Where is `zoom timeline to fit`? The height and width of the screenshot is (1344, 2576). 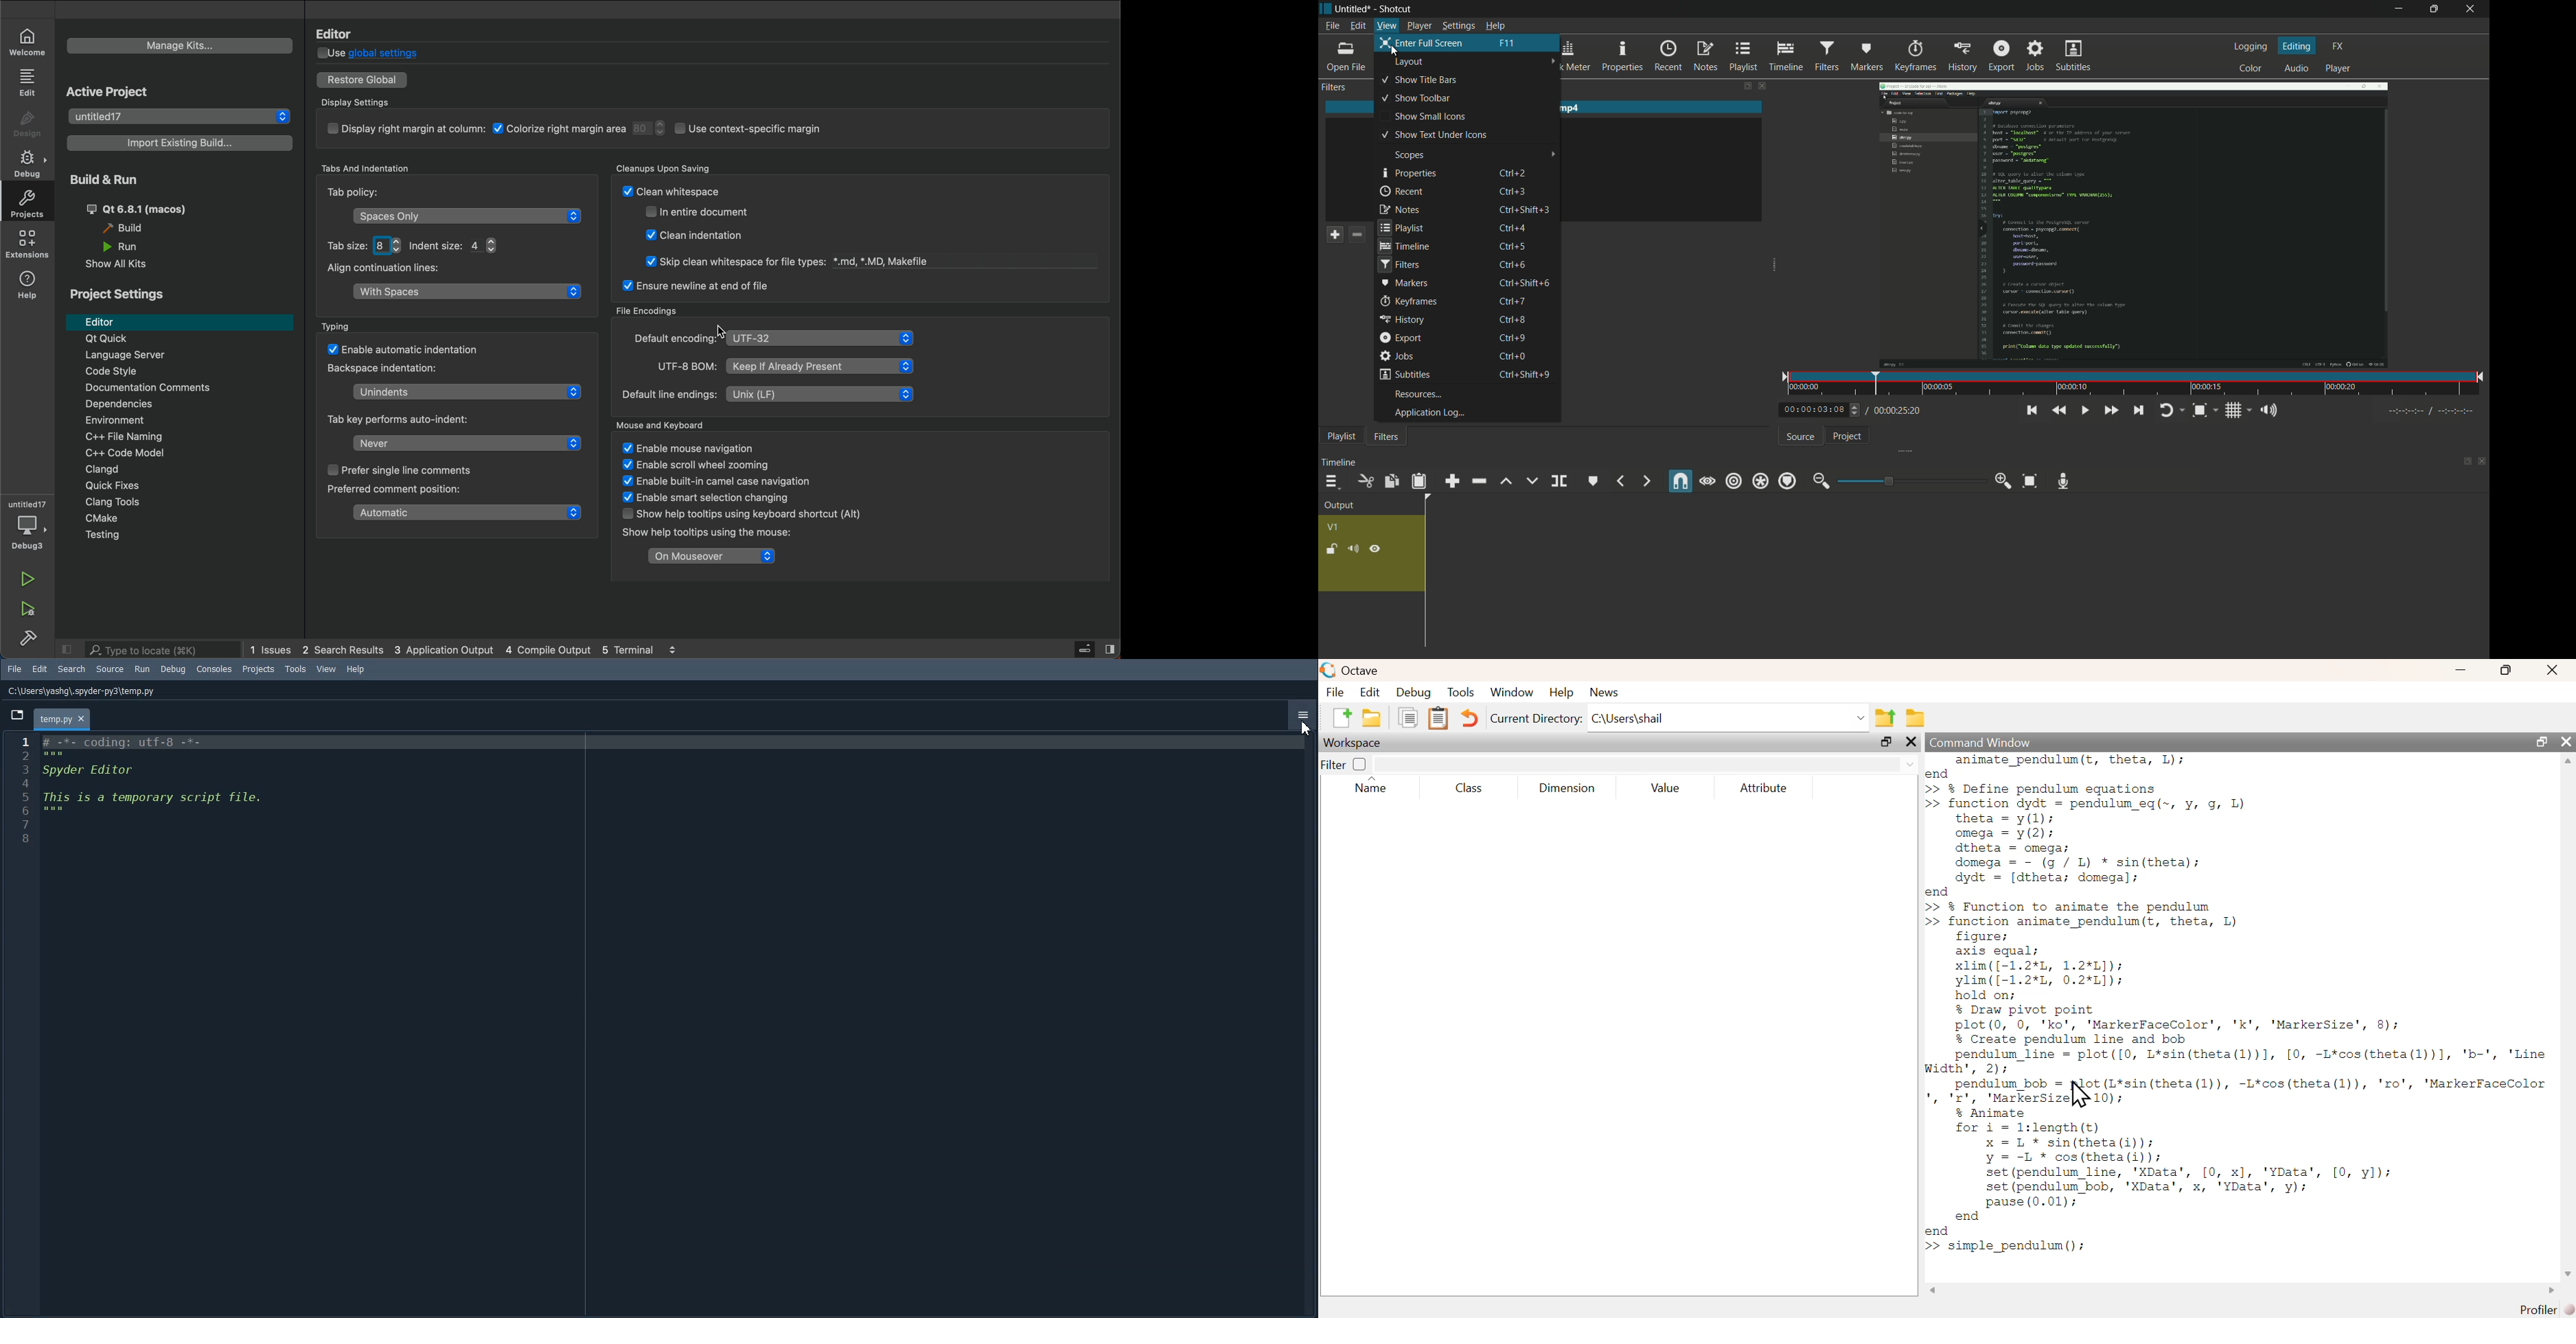
zoom timeline to fit is located at coordinates (2032, 481).